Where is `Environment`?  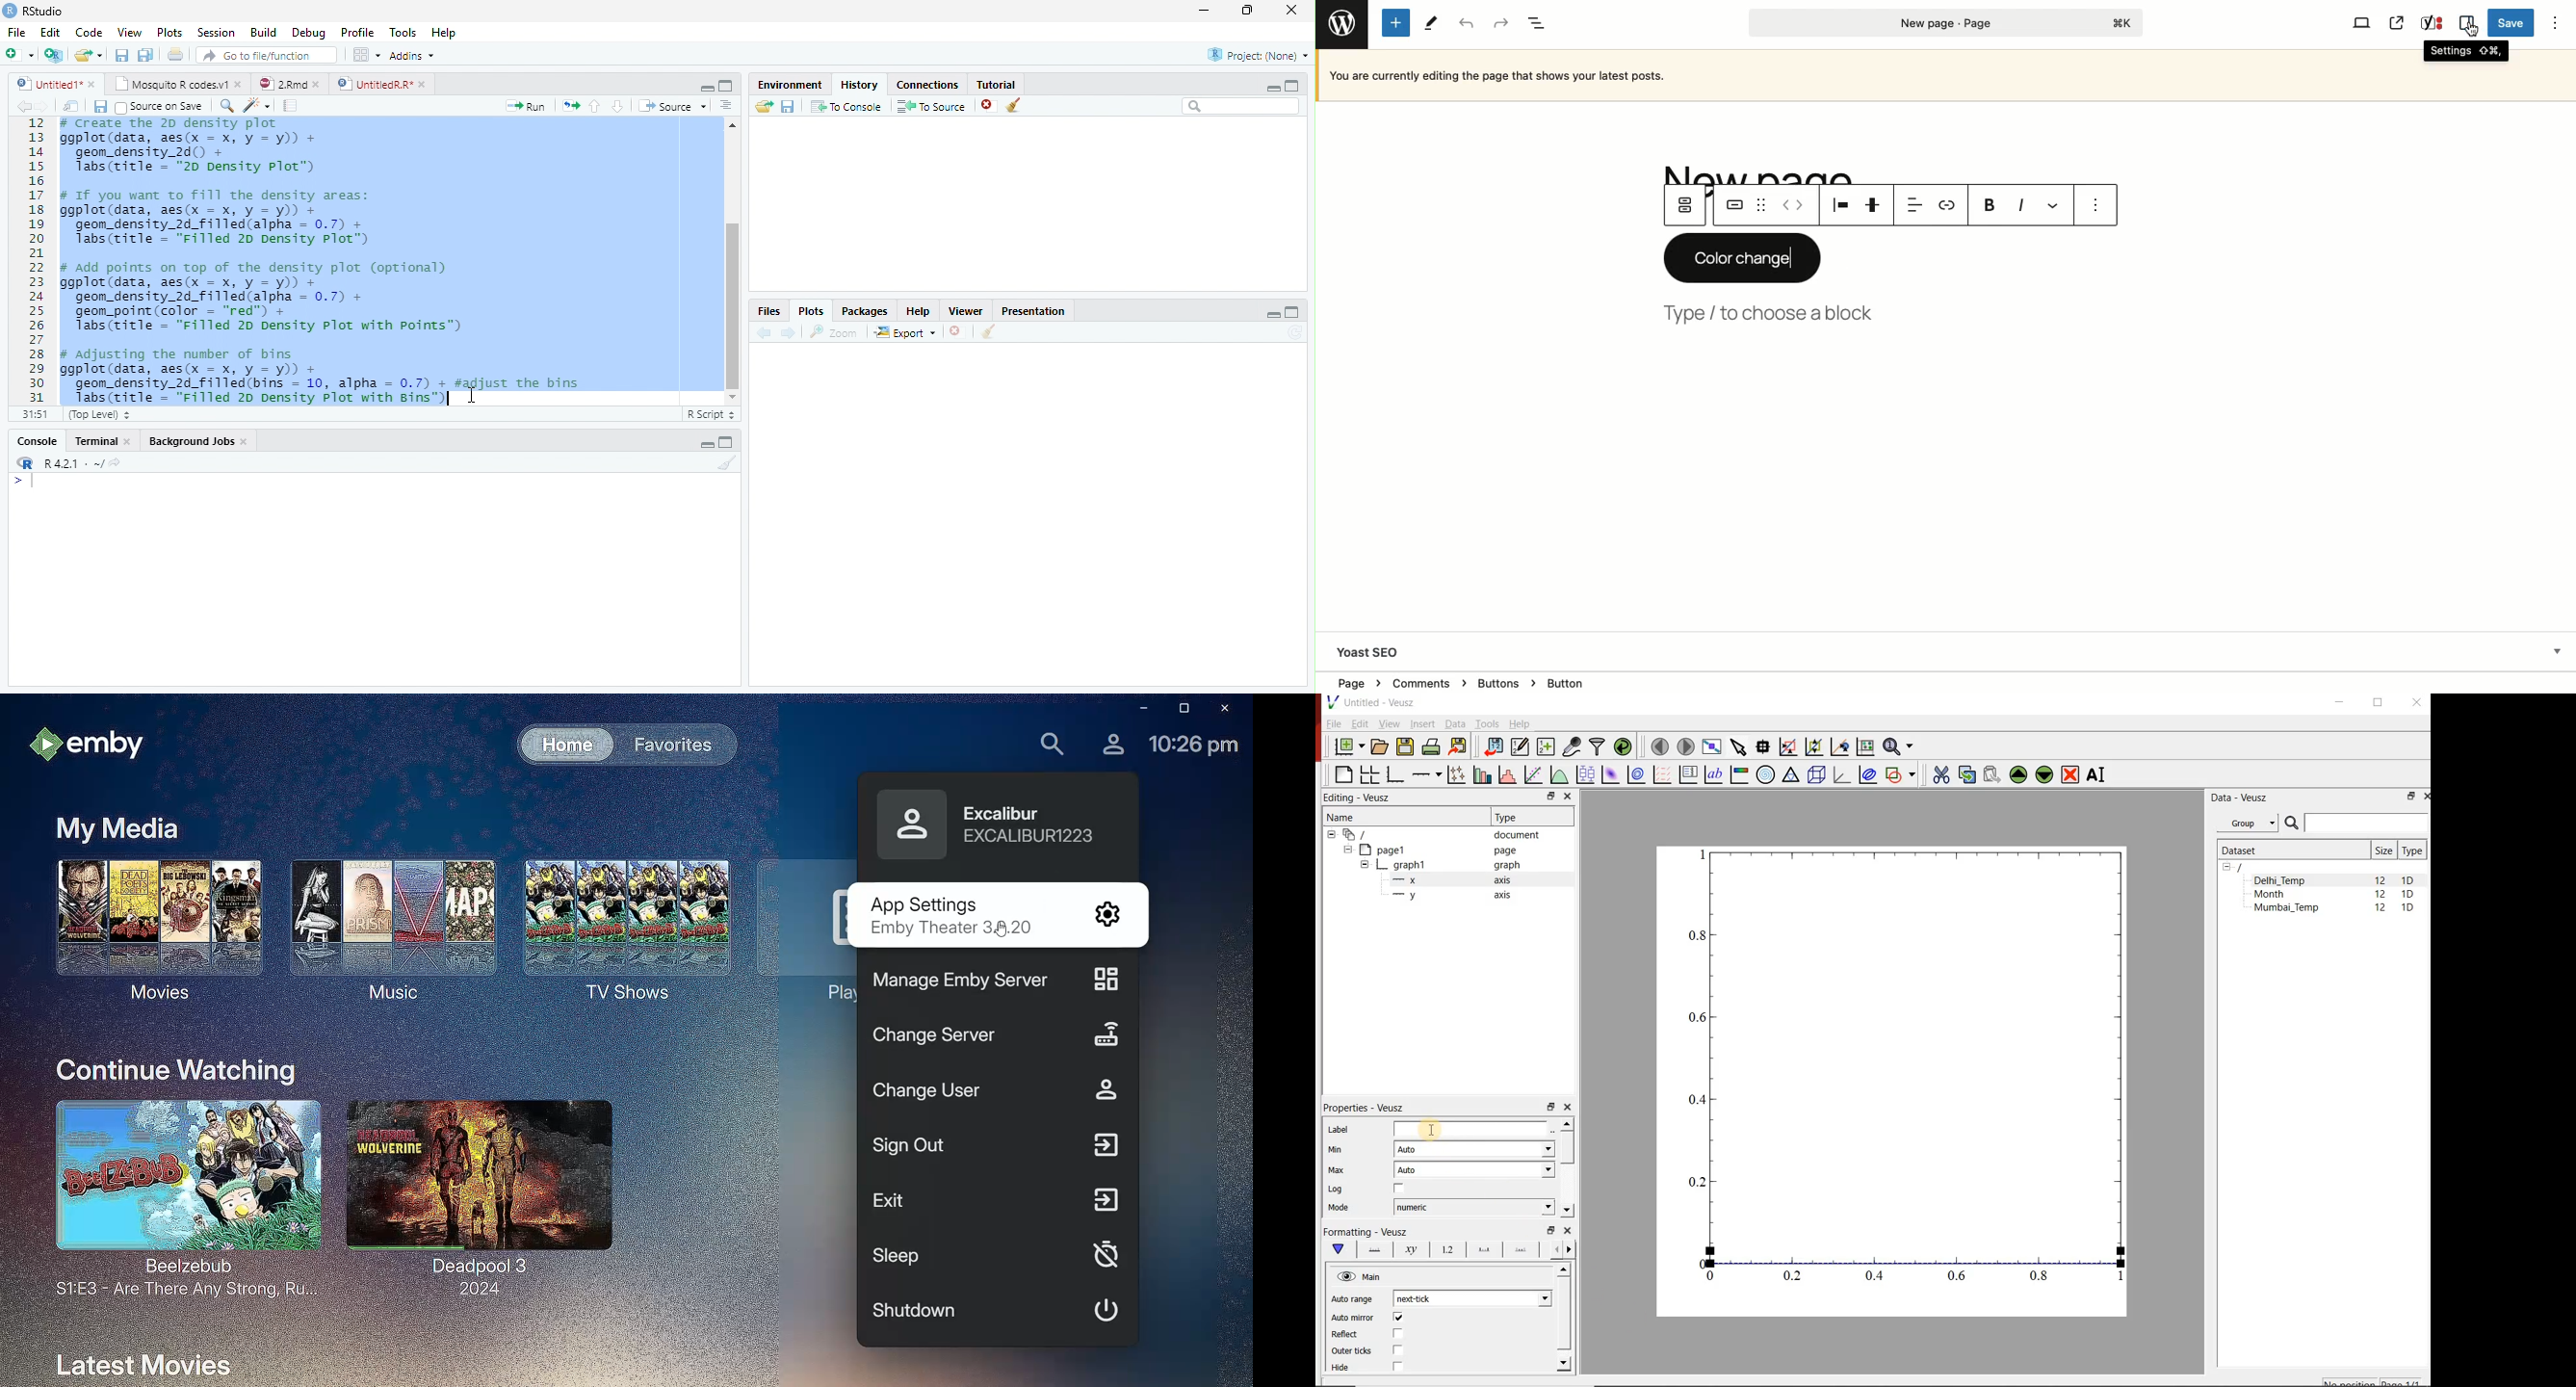 Environment is located at coordinates (788, 85).